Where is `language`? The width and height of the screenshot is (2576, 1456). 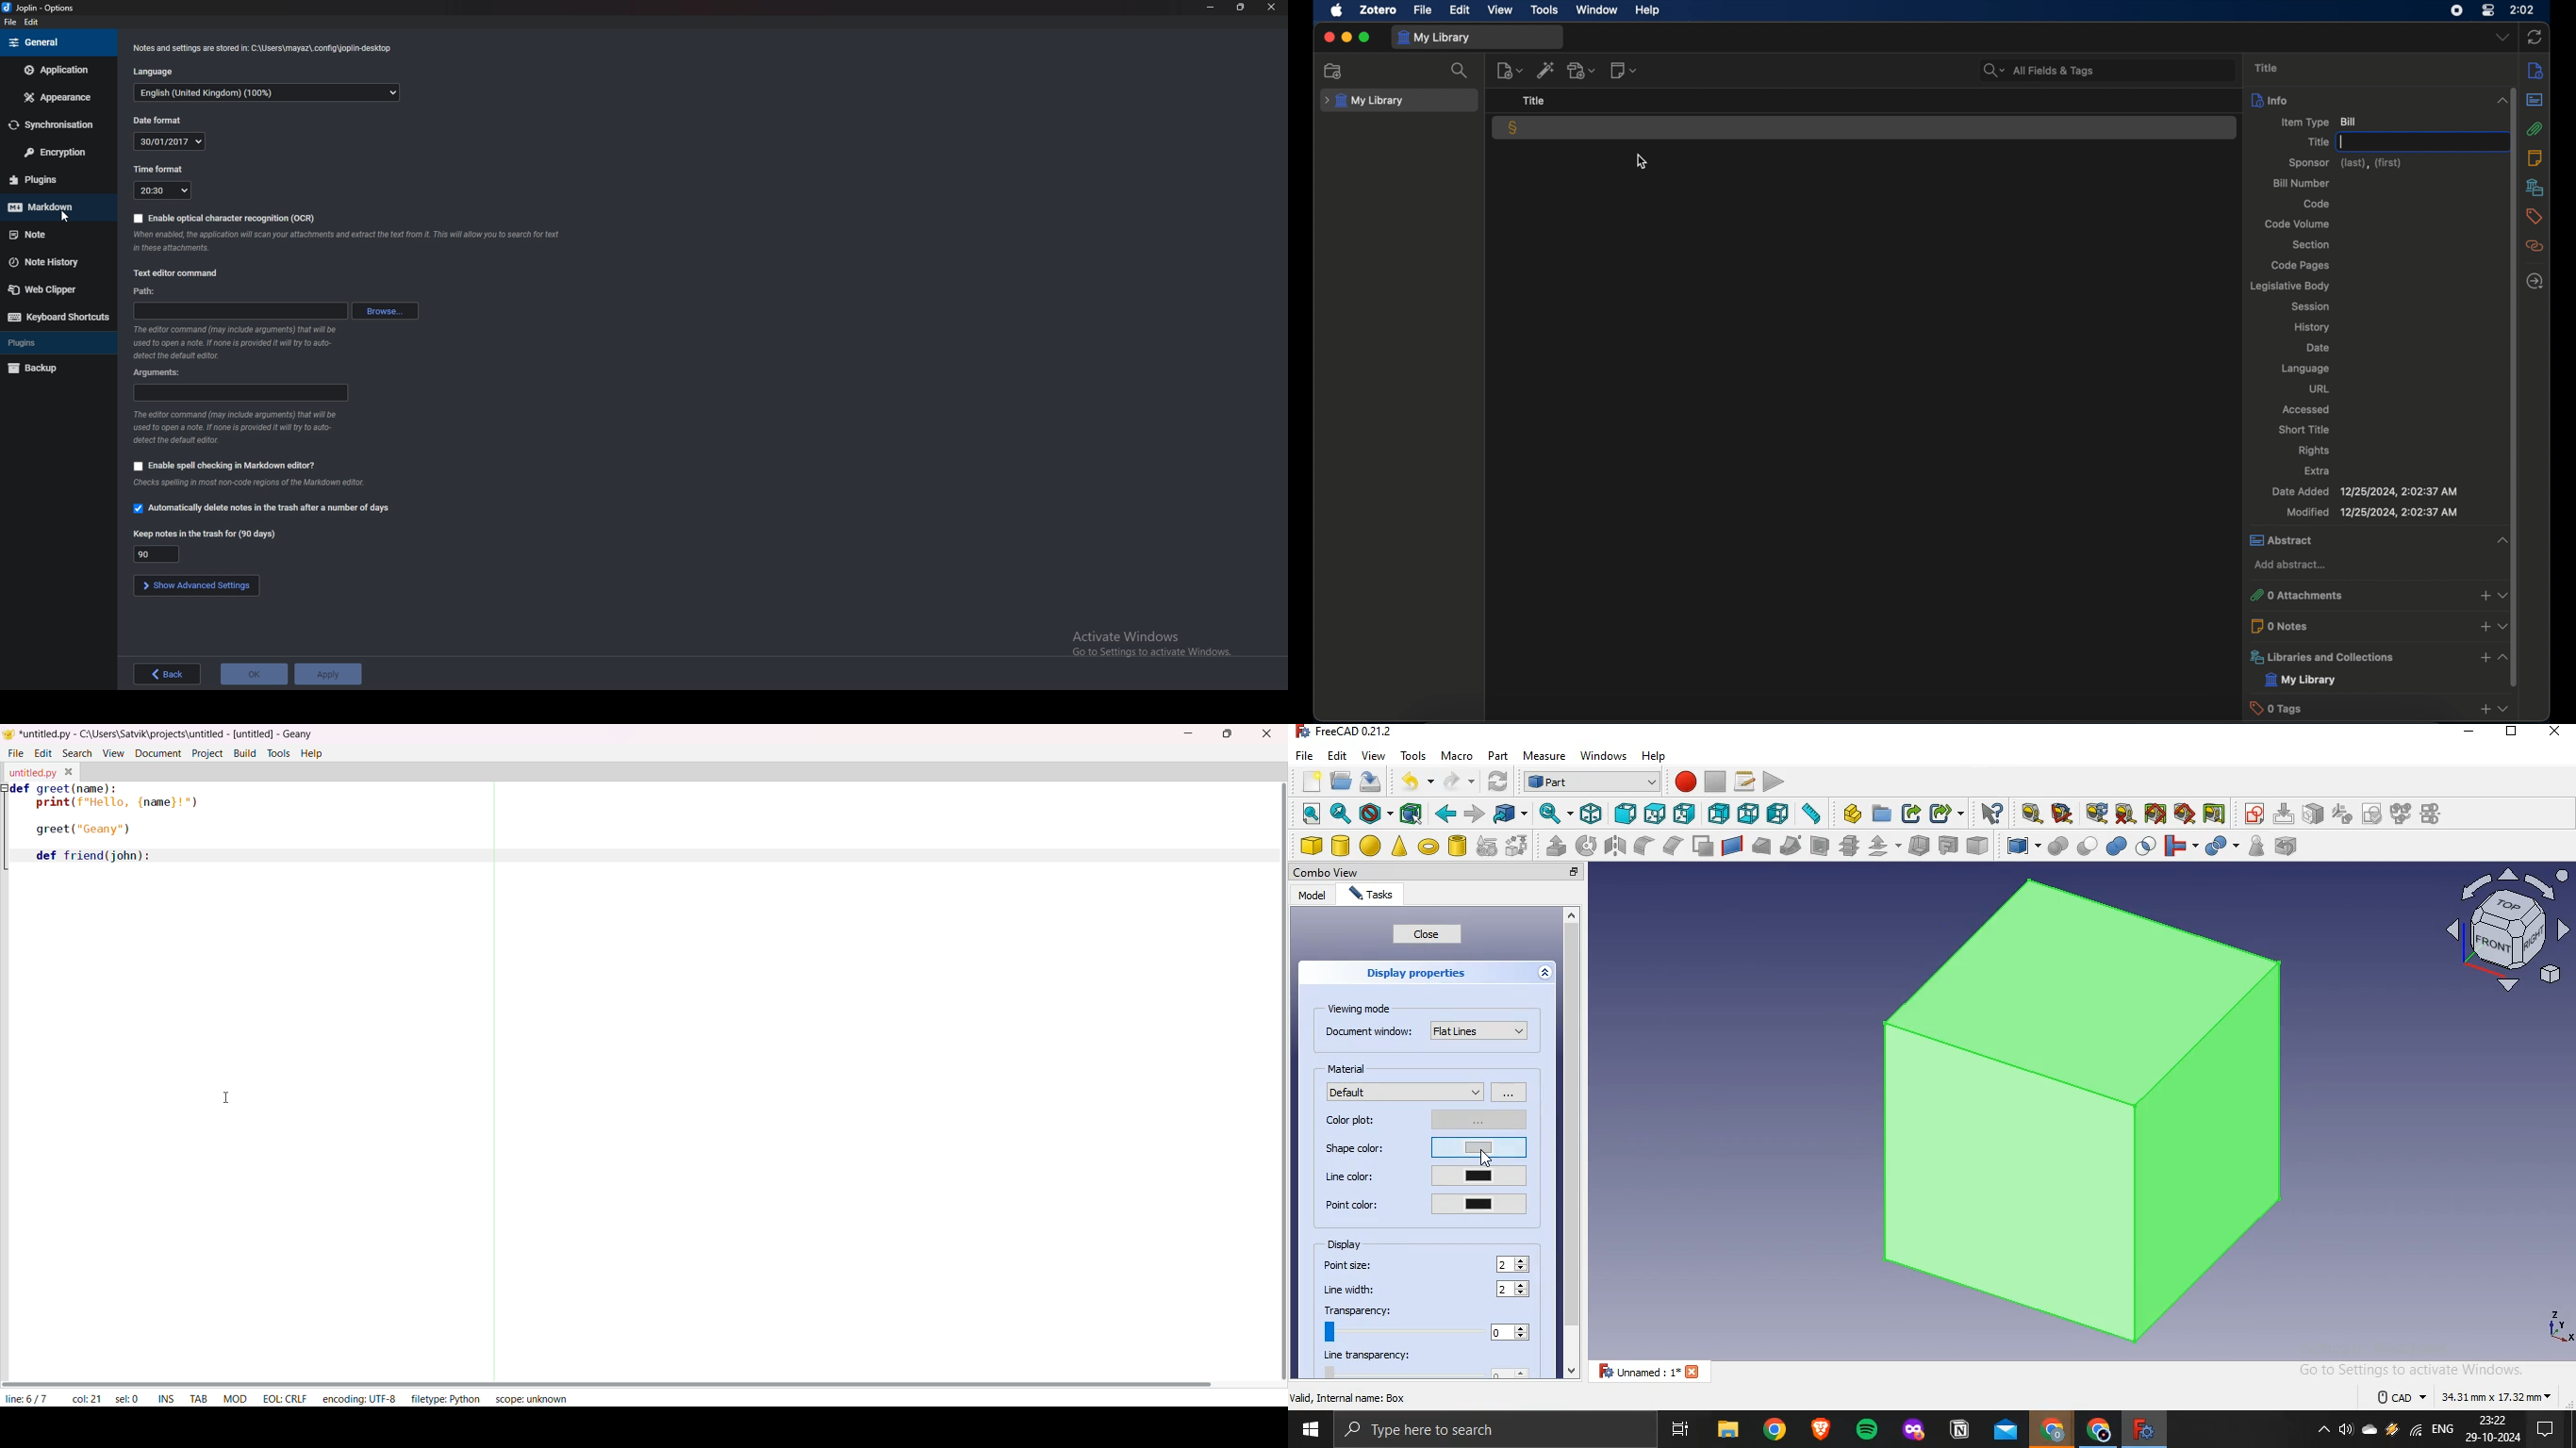
language is located at coordinates (2305, 369).